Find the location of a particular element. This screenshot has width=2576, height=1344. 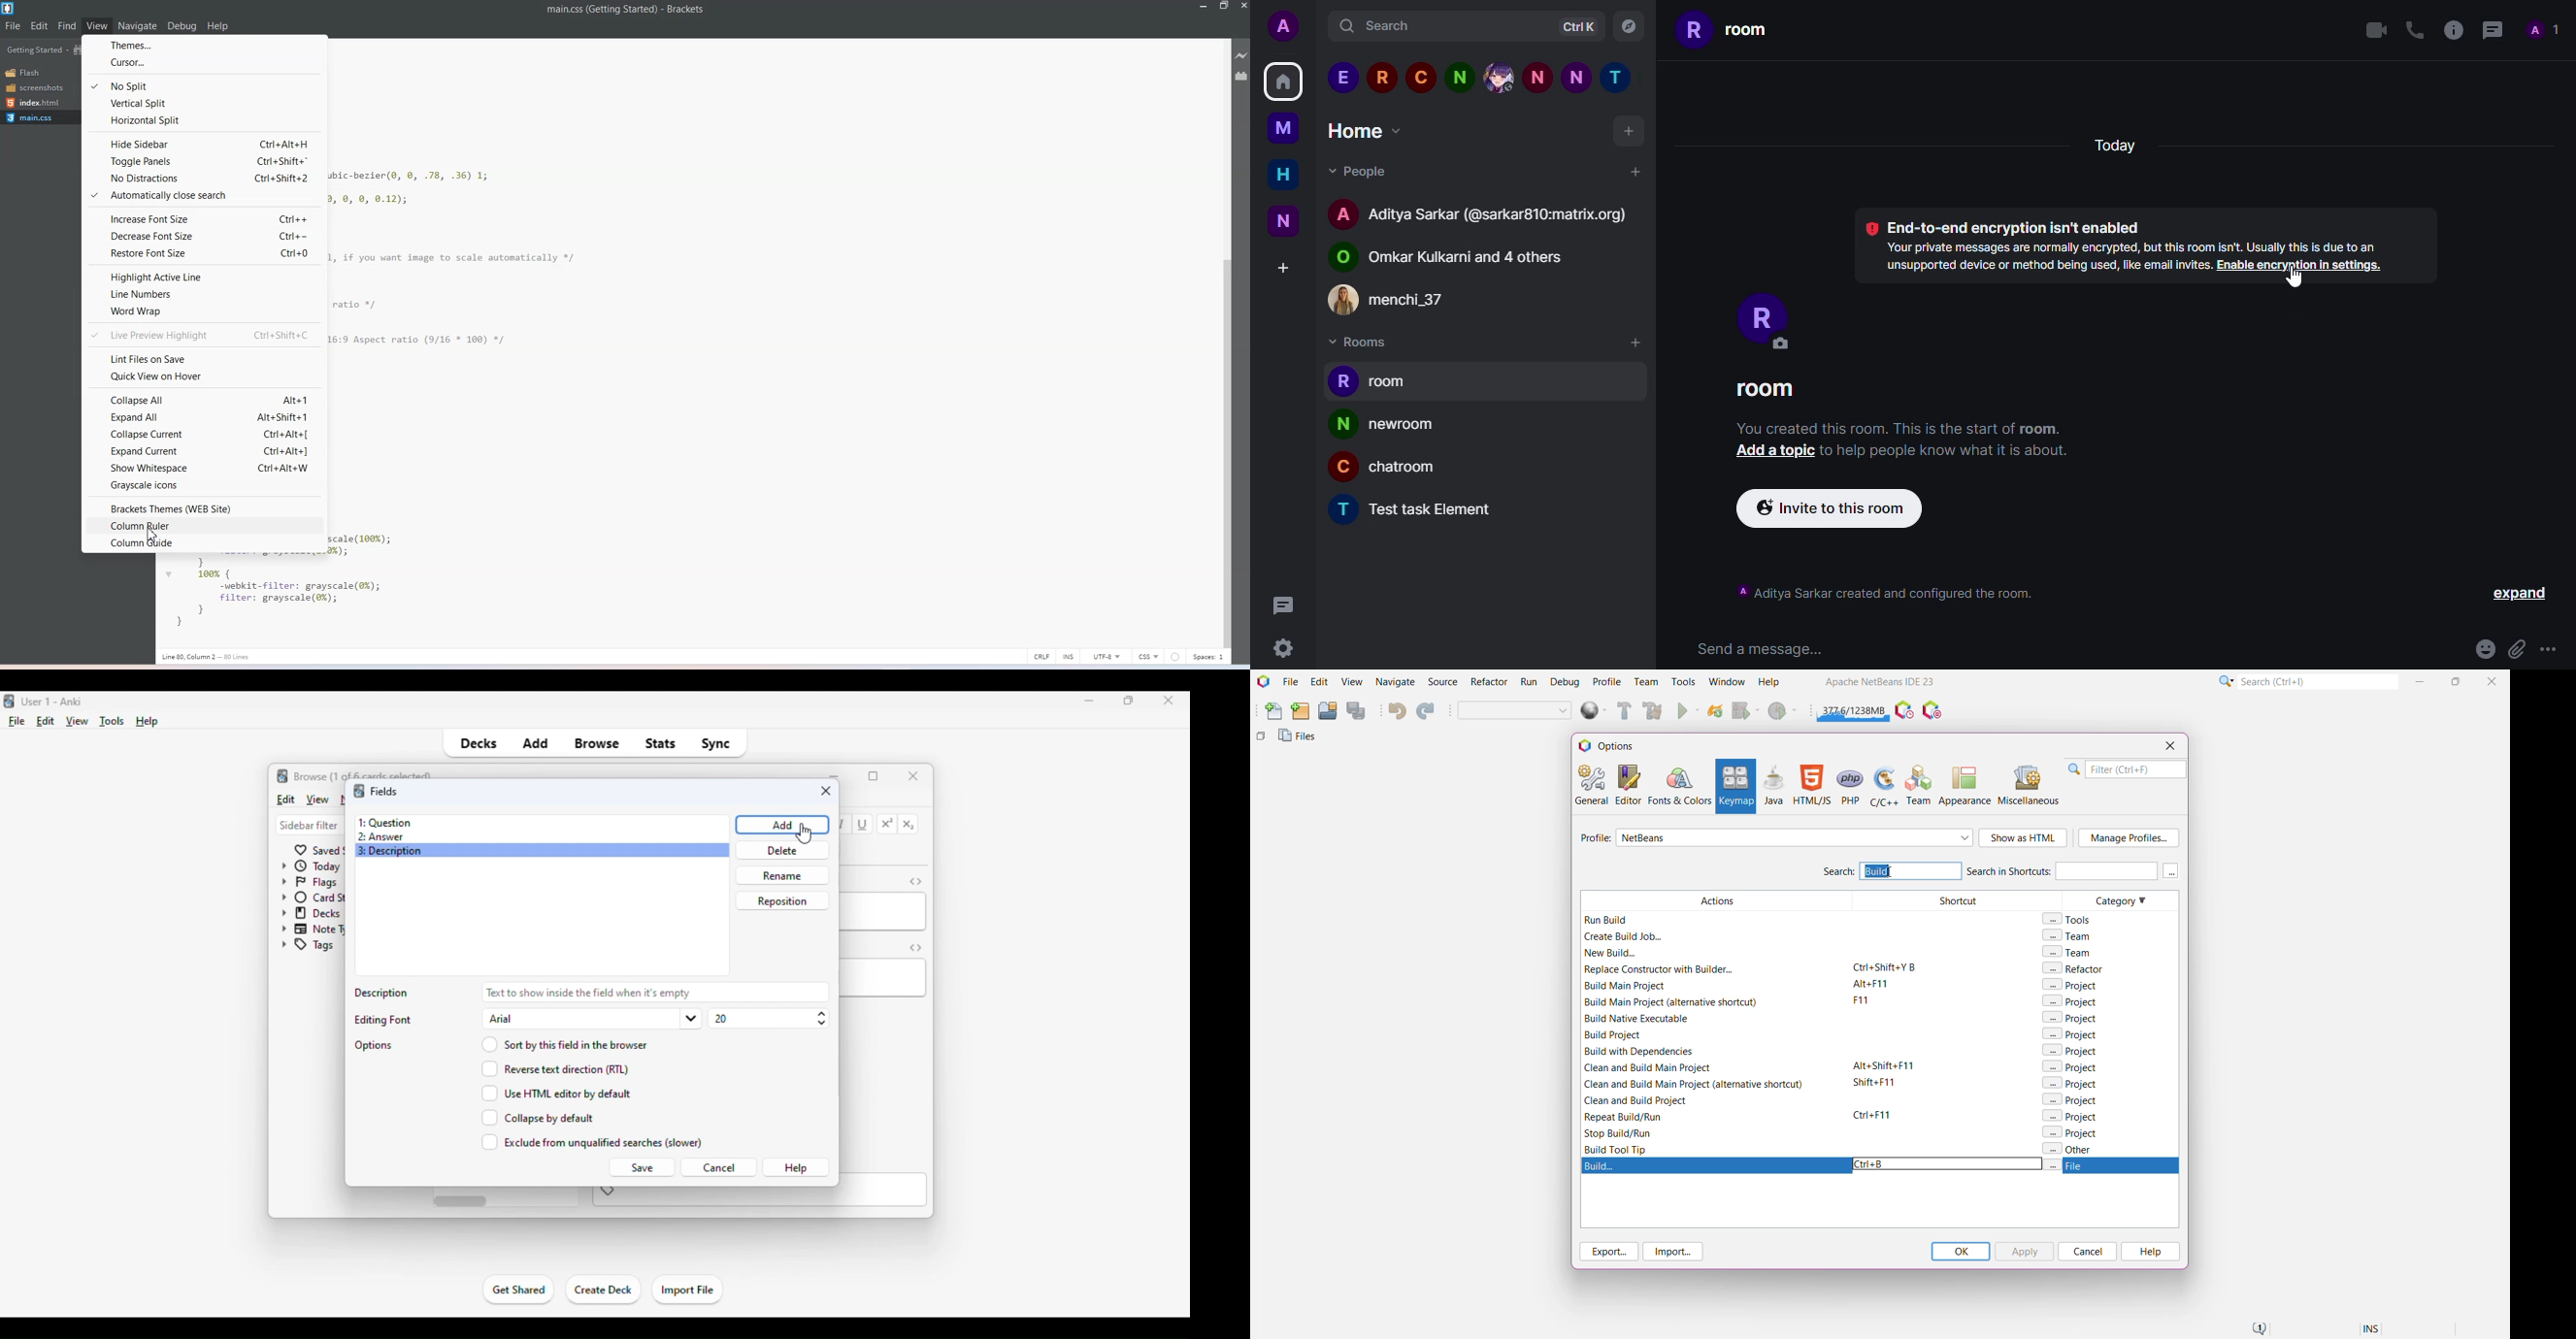

stats is located at coordinates (661, 744).